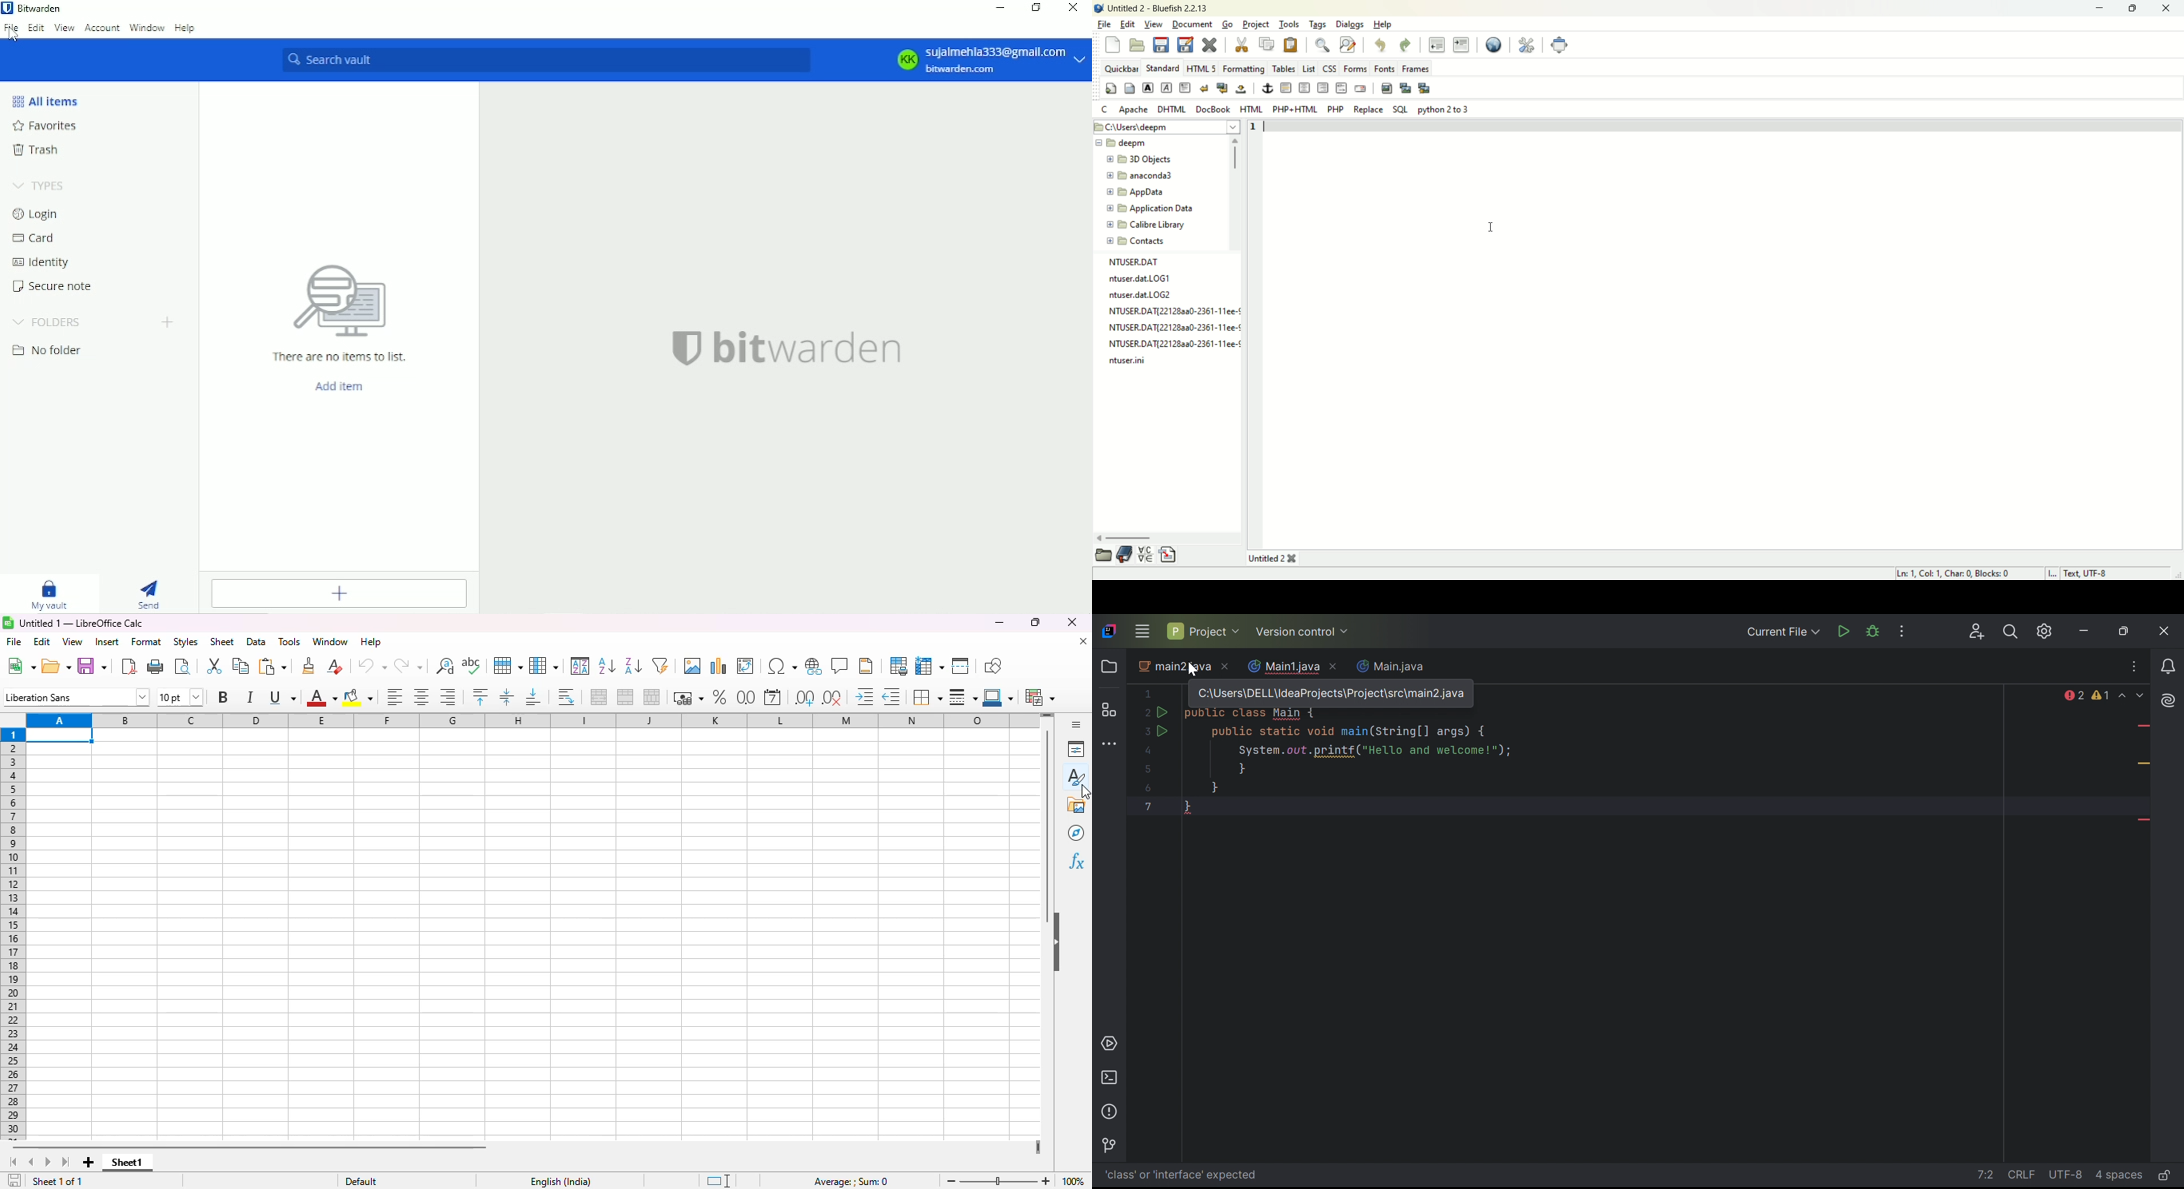 This screenshot has height=1204, width=2184. I want to click on There are no items to list, so click(342, 358).